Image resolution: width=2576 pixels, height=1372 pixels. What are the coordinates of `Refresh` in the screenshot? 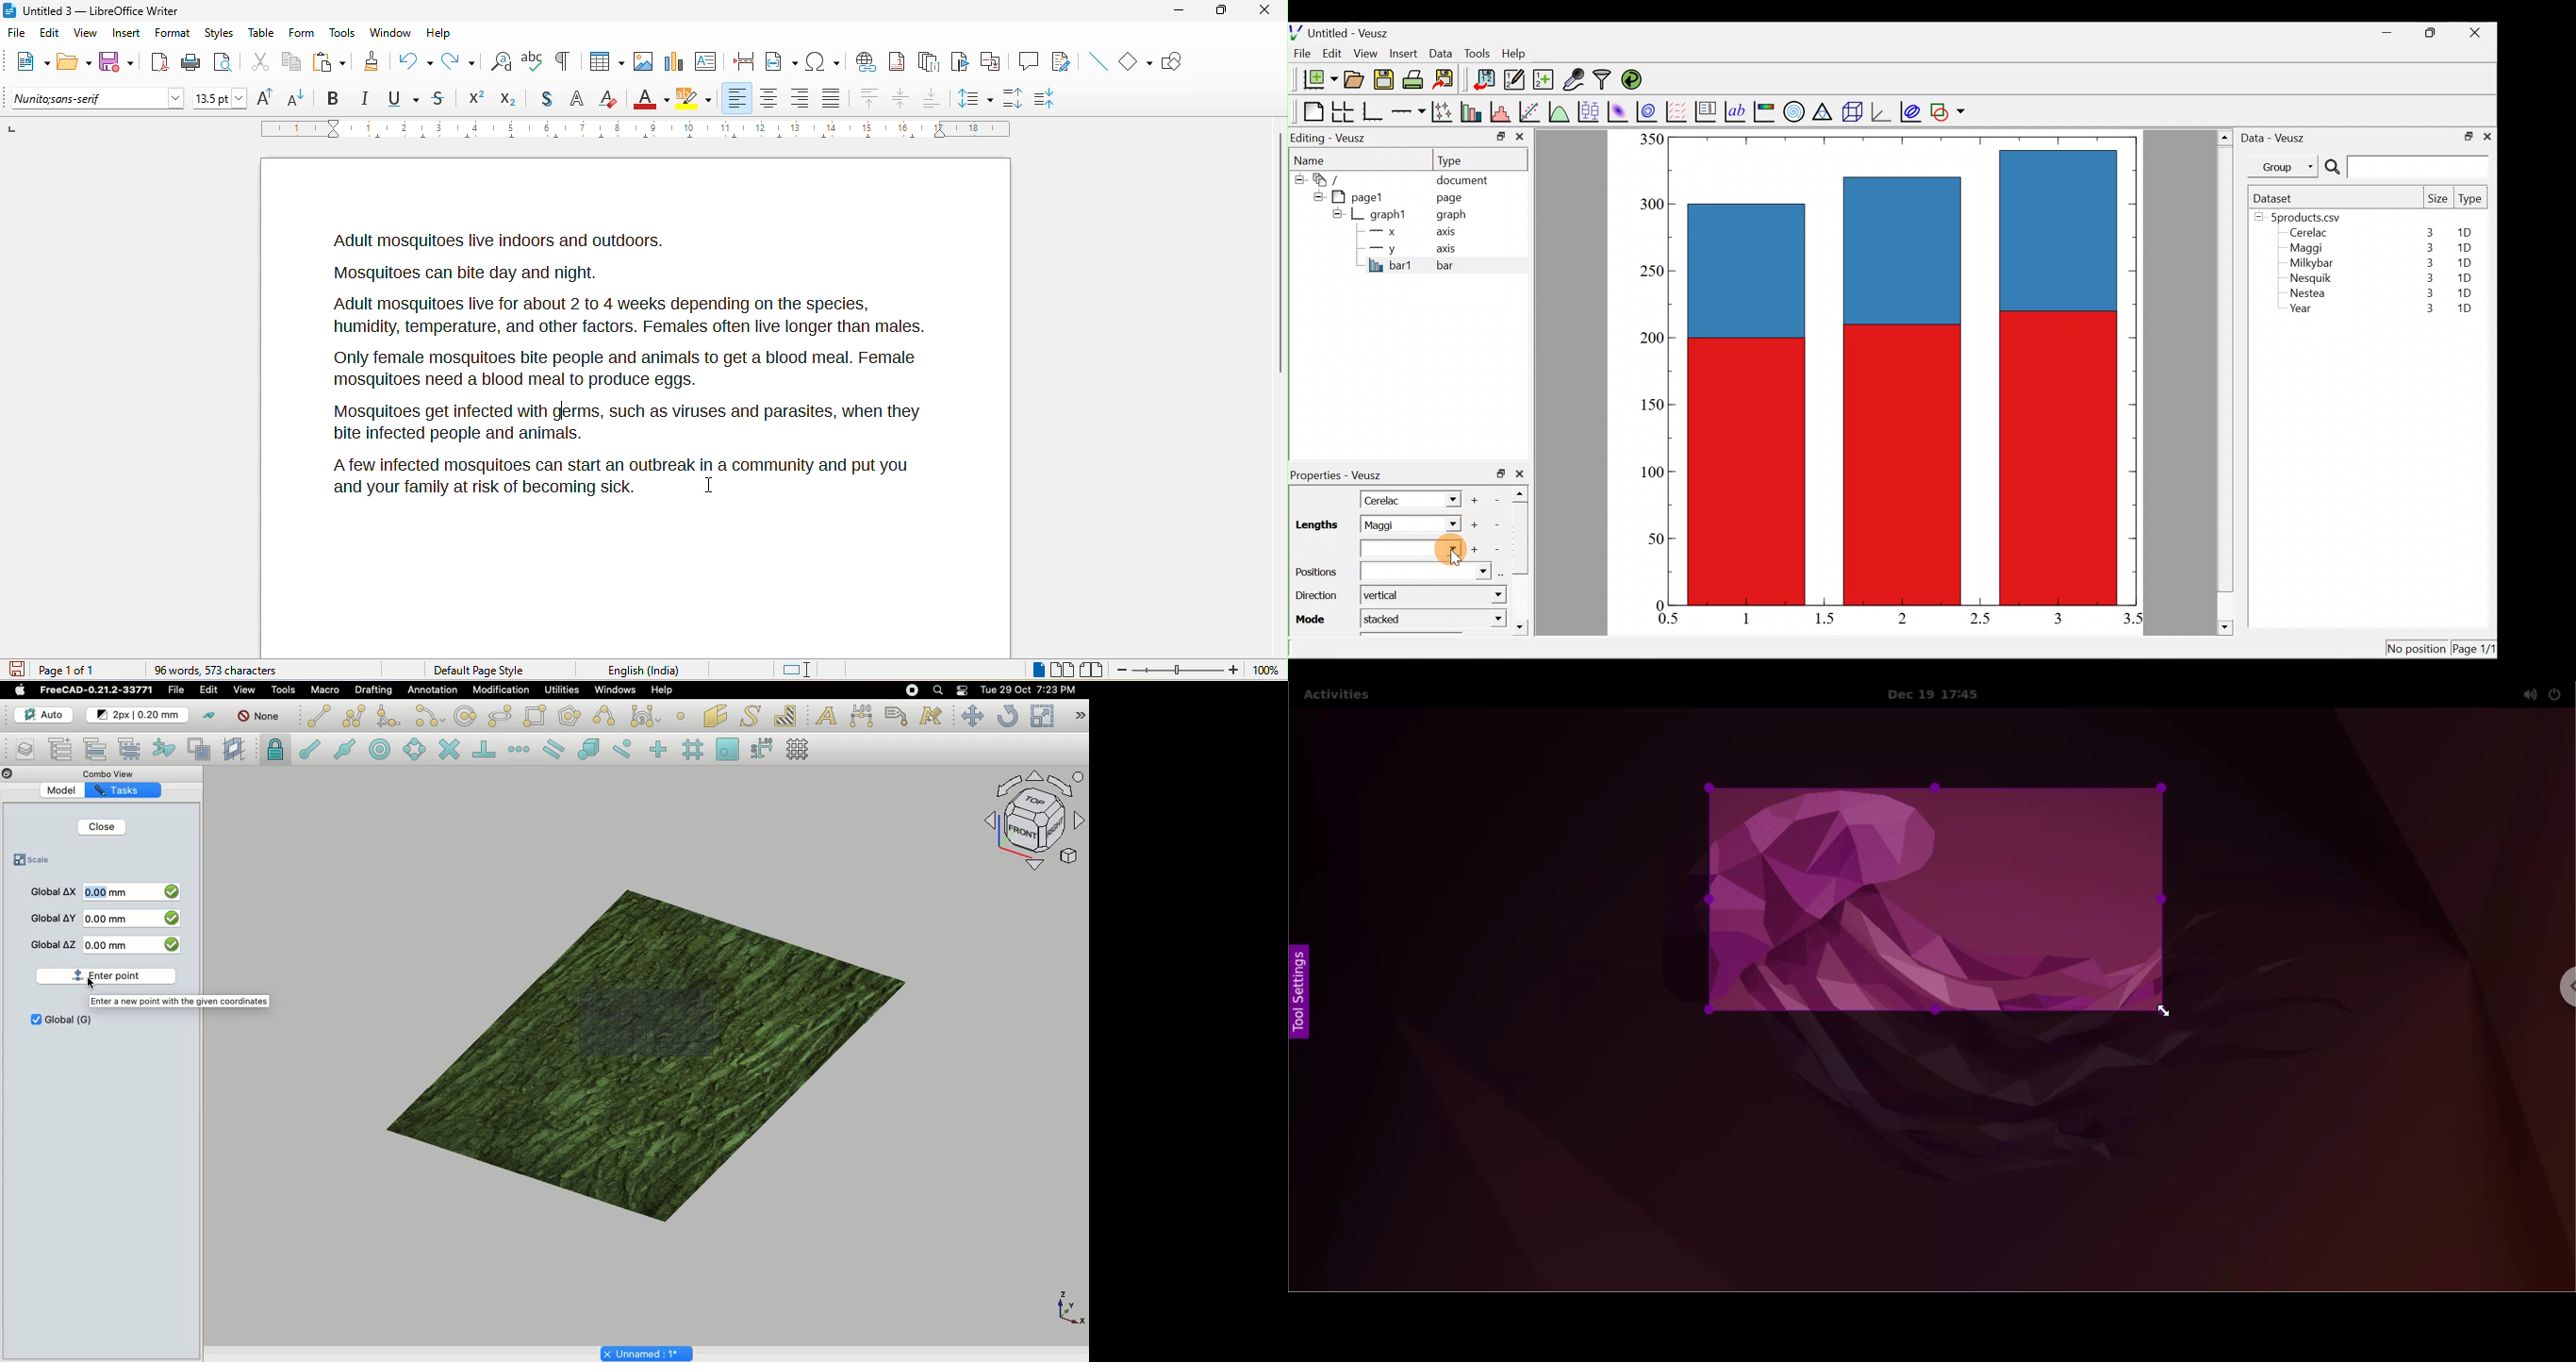 It's located at (1007, 716).